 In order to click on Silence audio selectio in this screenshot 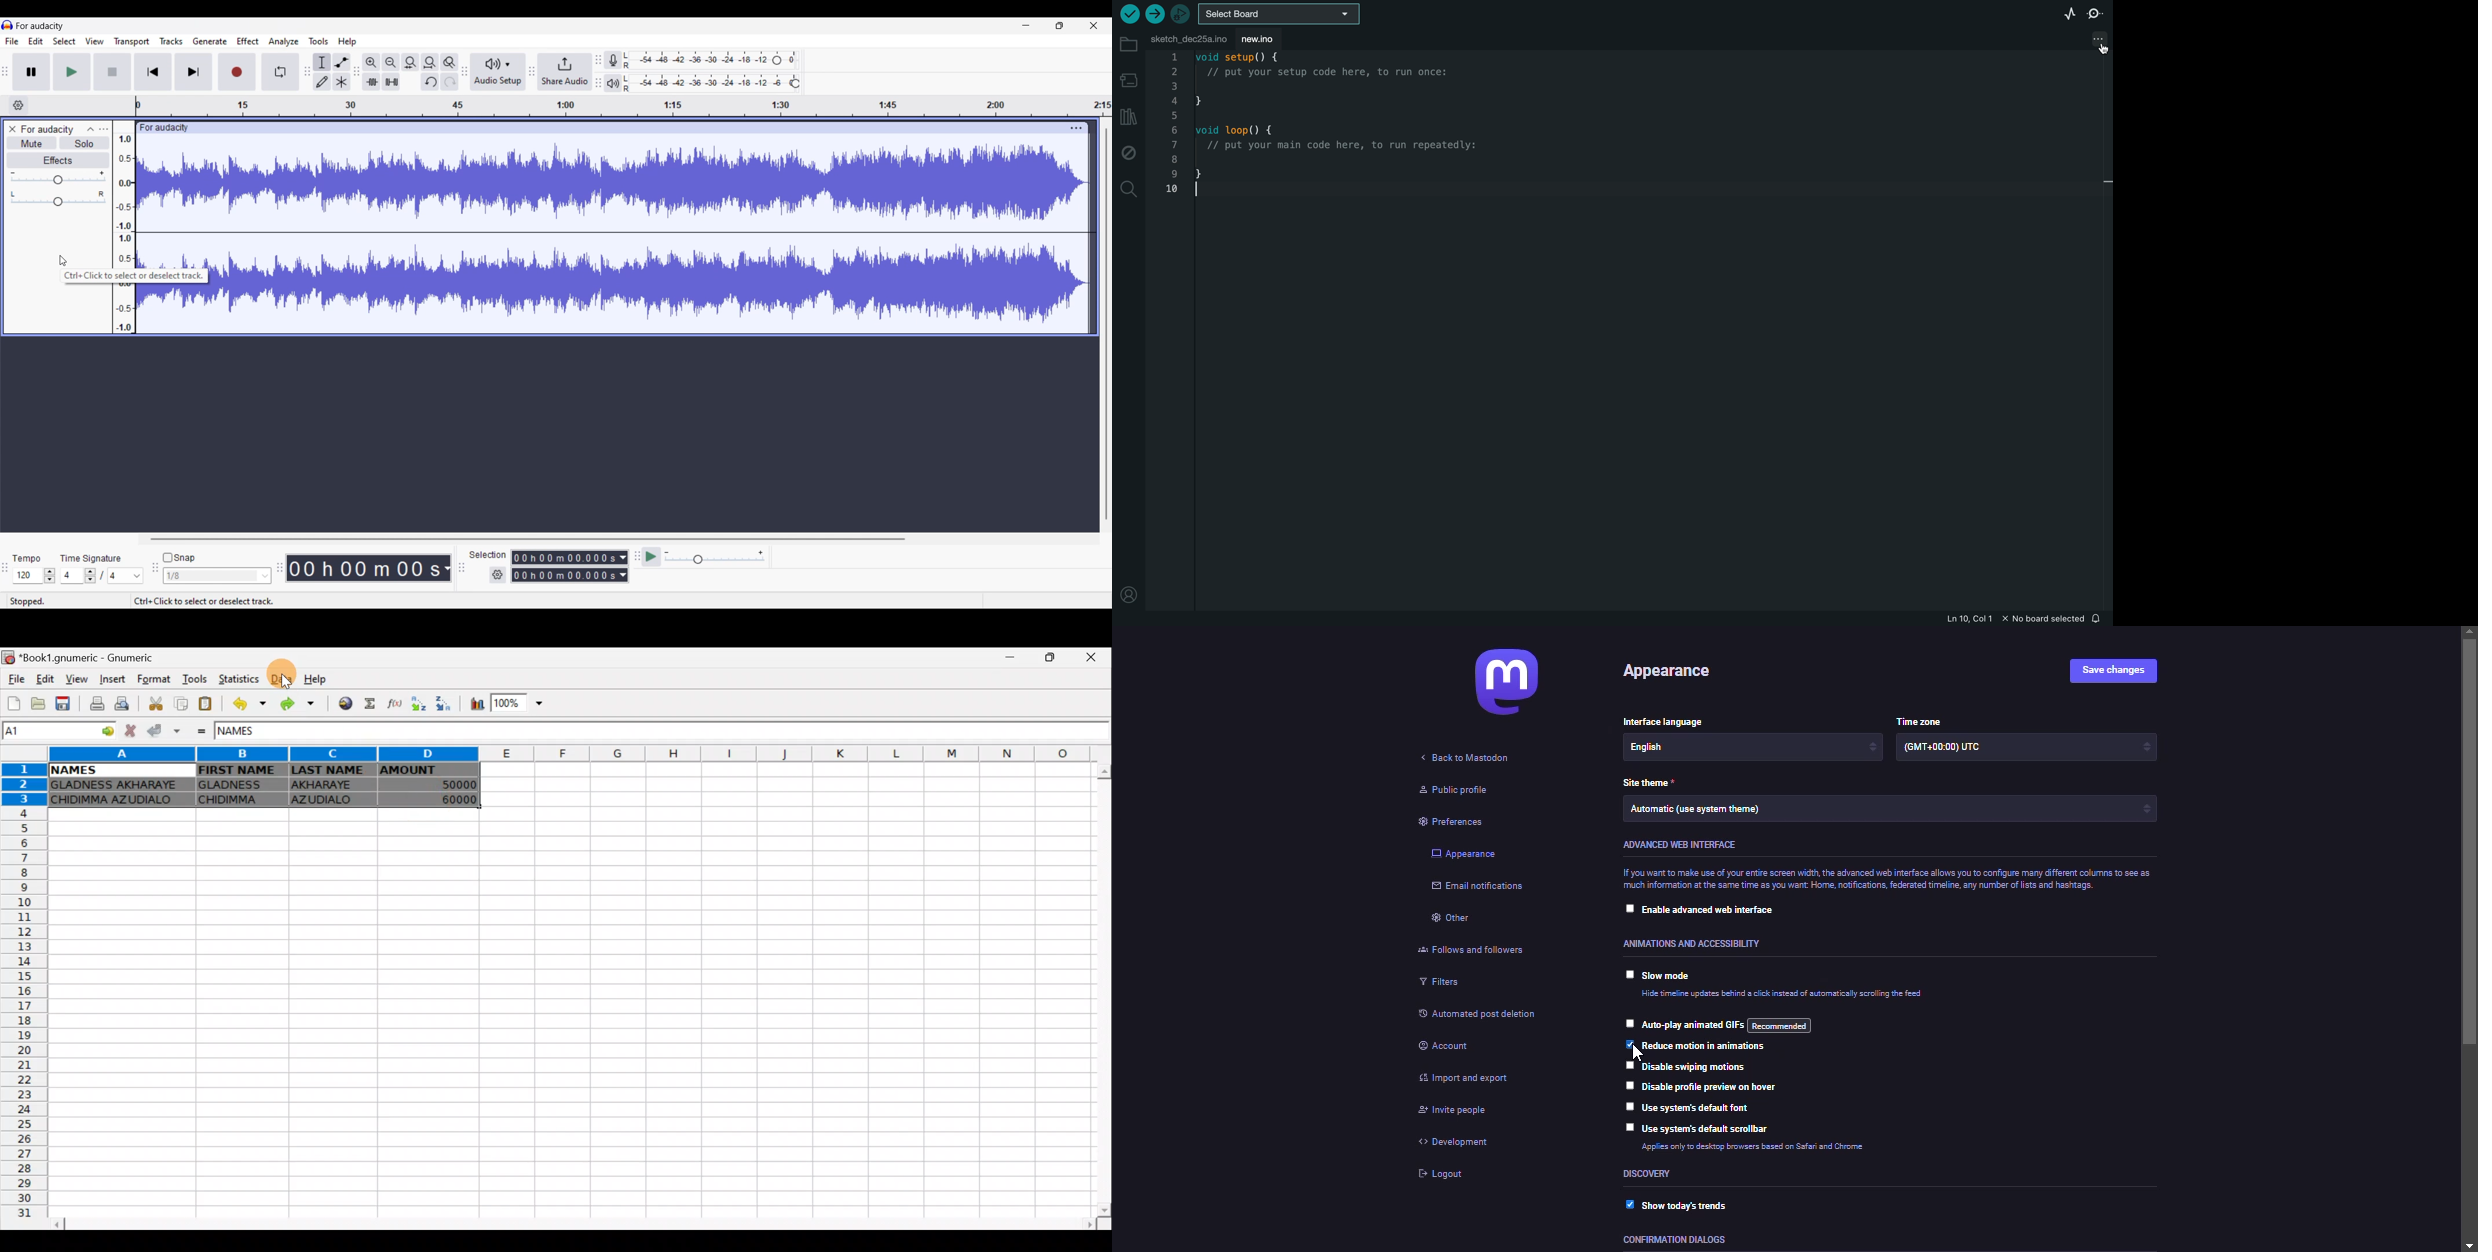, I will do `click(392, 81)`.